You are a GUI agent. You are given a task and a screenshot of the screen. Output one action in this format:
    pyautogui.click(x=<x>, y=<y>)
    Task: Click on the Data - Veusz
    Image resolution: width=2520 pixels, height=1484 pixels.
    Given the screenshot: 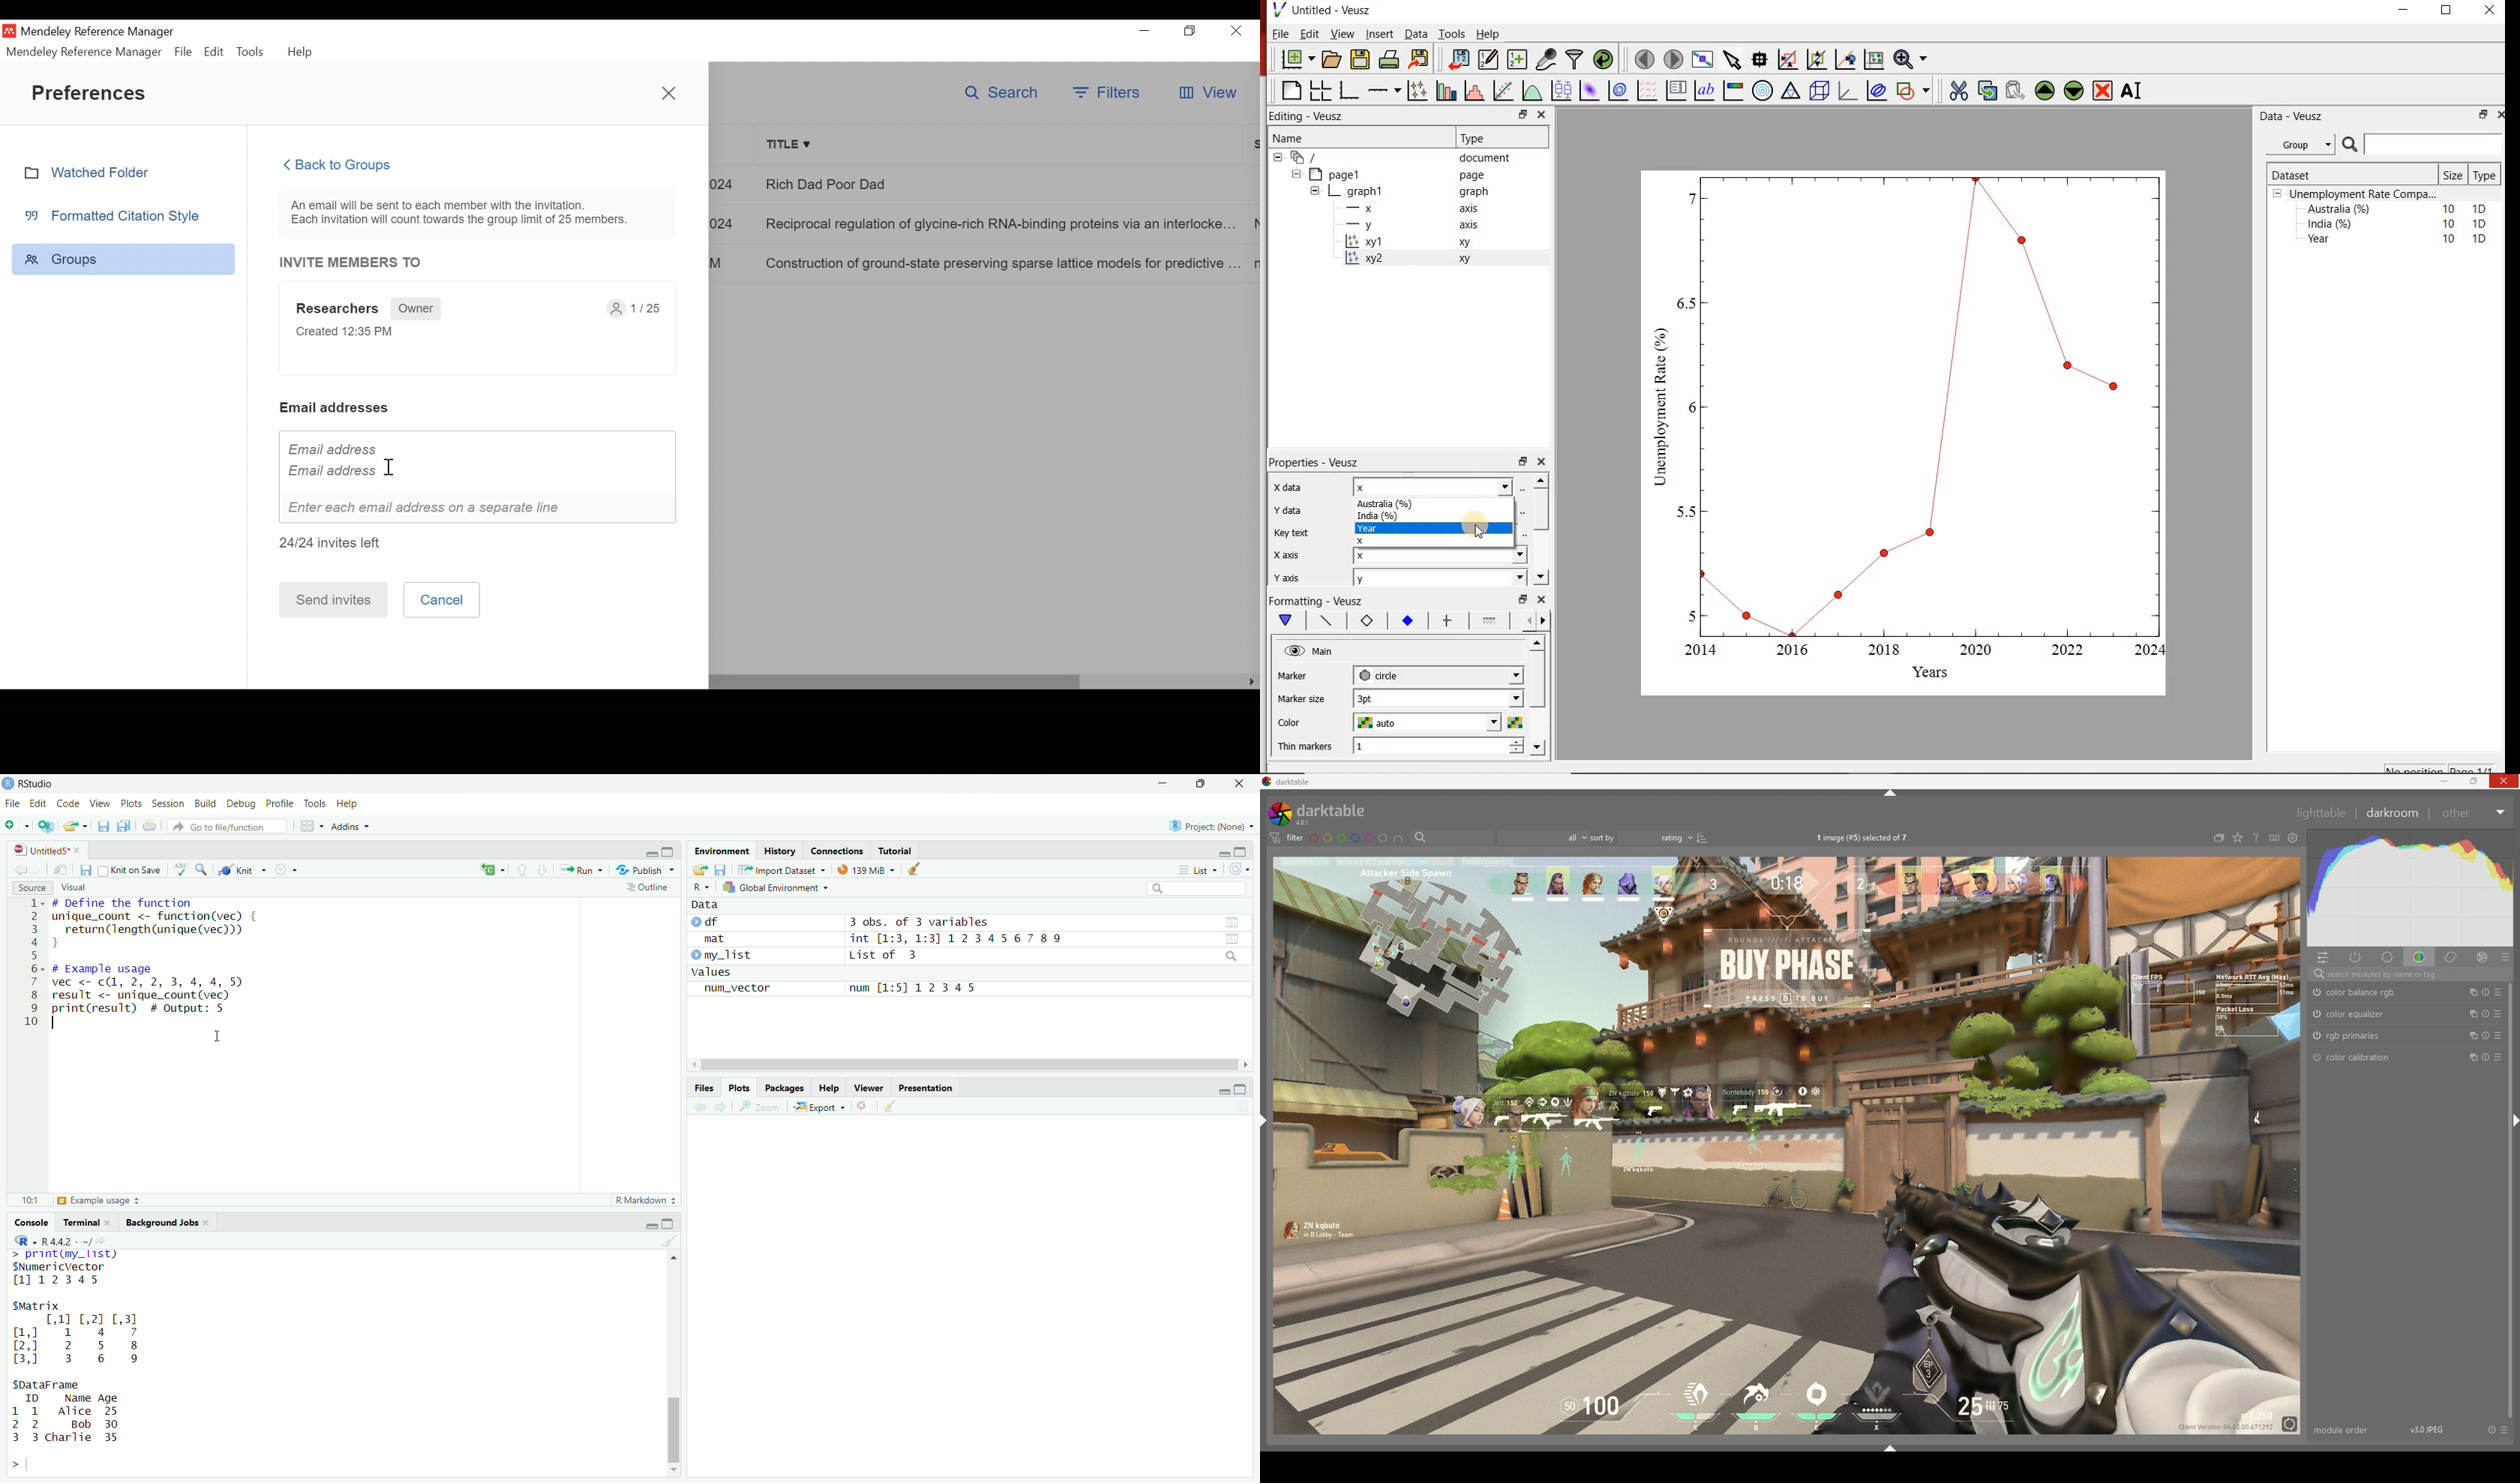 What is the action you would take?
    pyautogui.click(x=2306, y=116)
    